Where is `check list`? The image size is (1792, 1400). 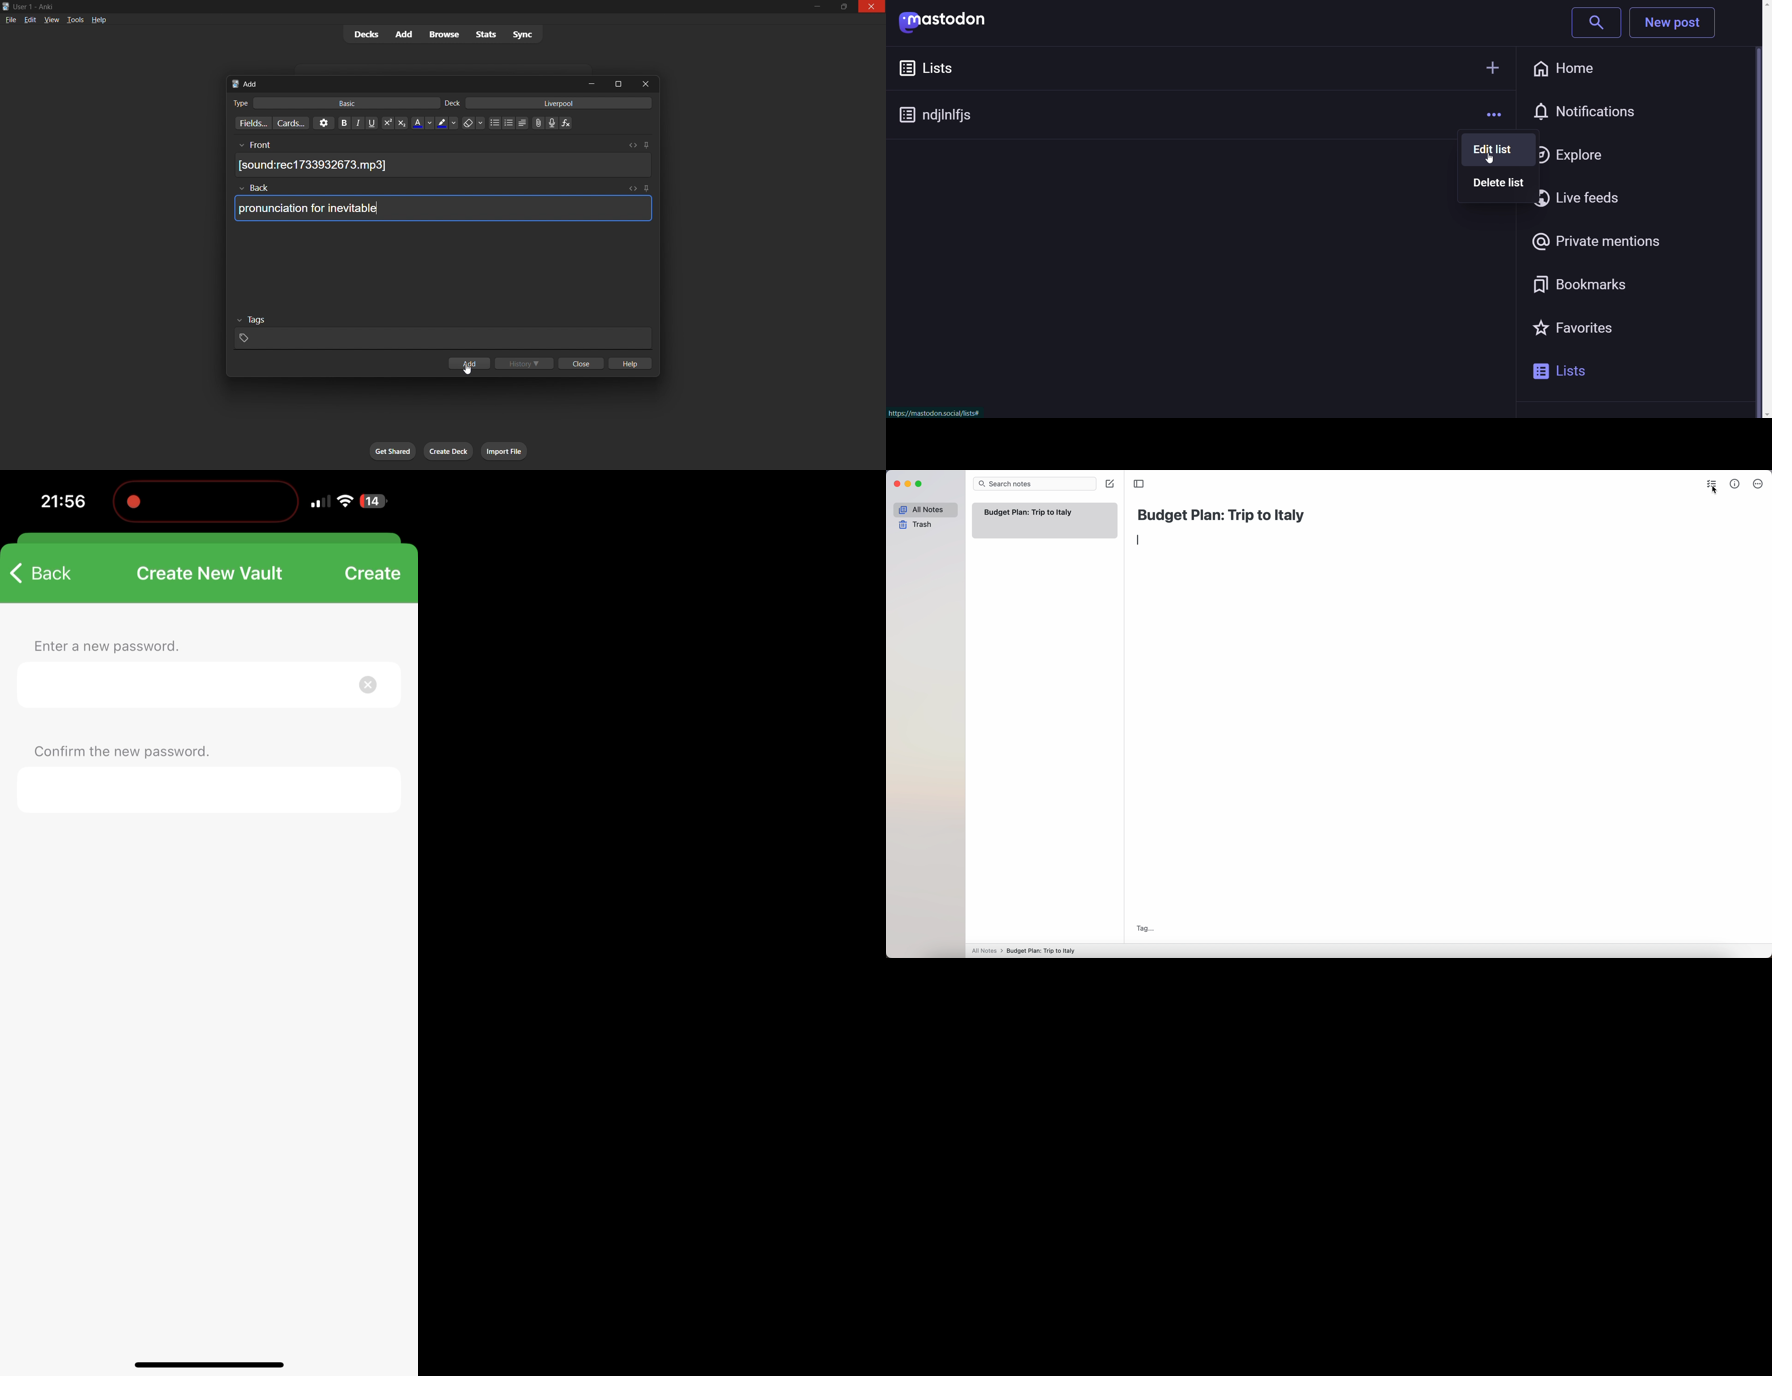 check list is located at coordinates (1710, 483).